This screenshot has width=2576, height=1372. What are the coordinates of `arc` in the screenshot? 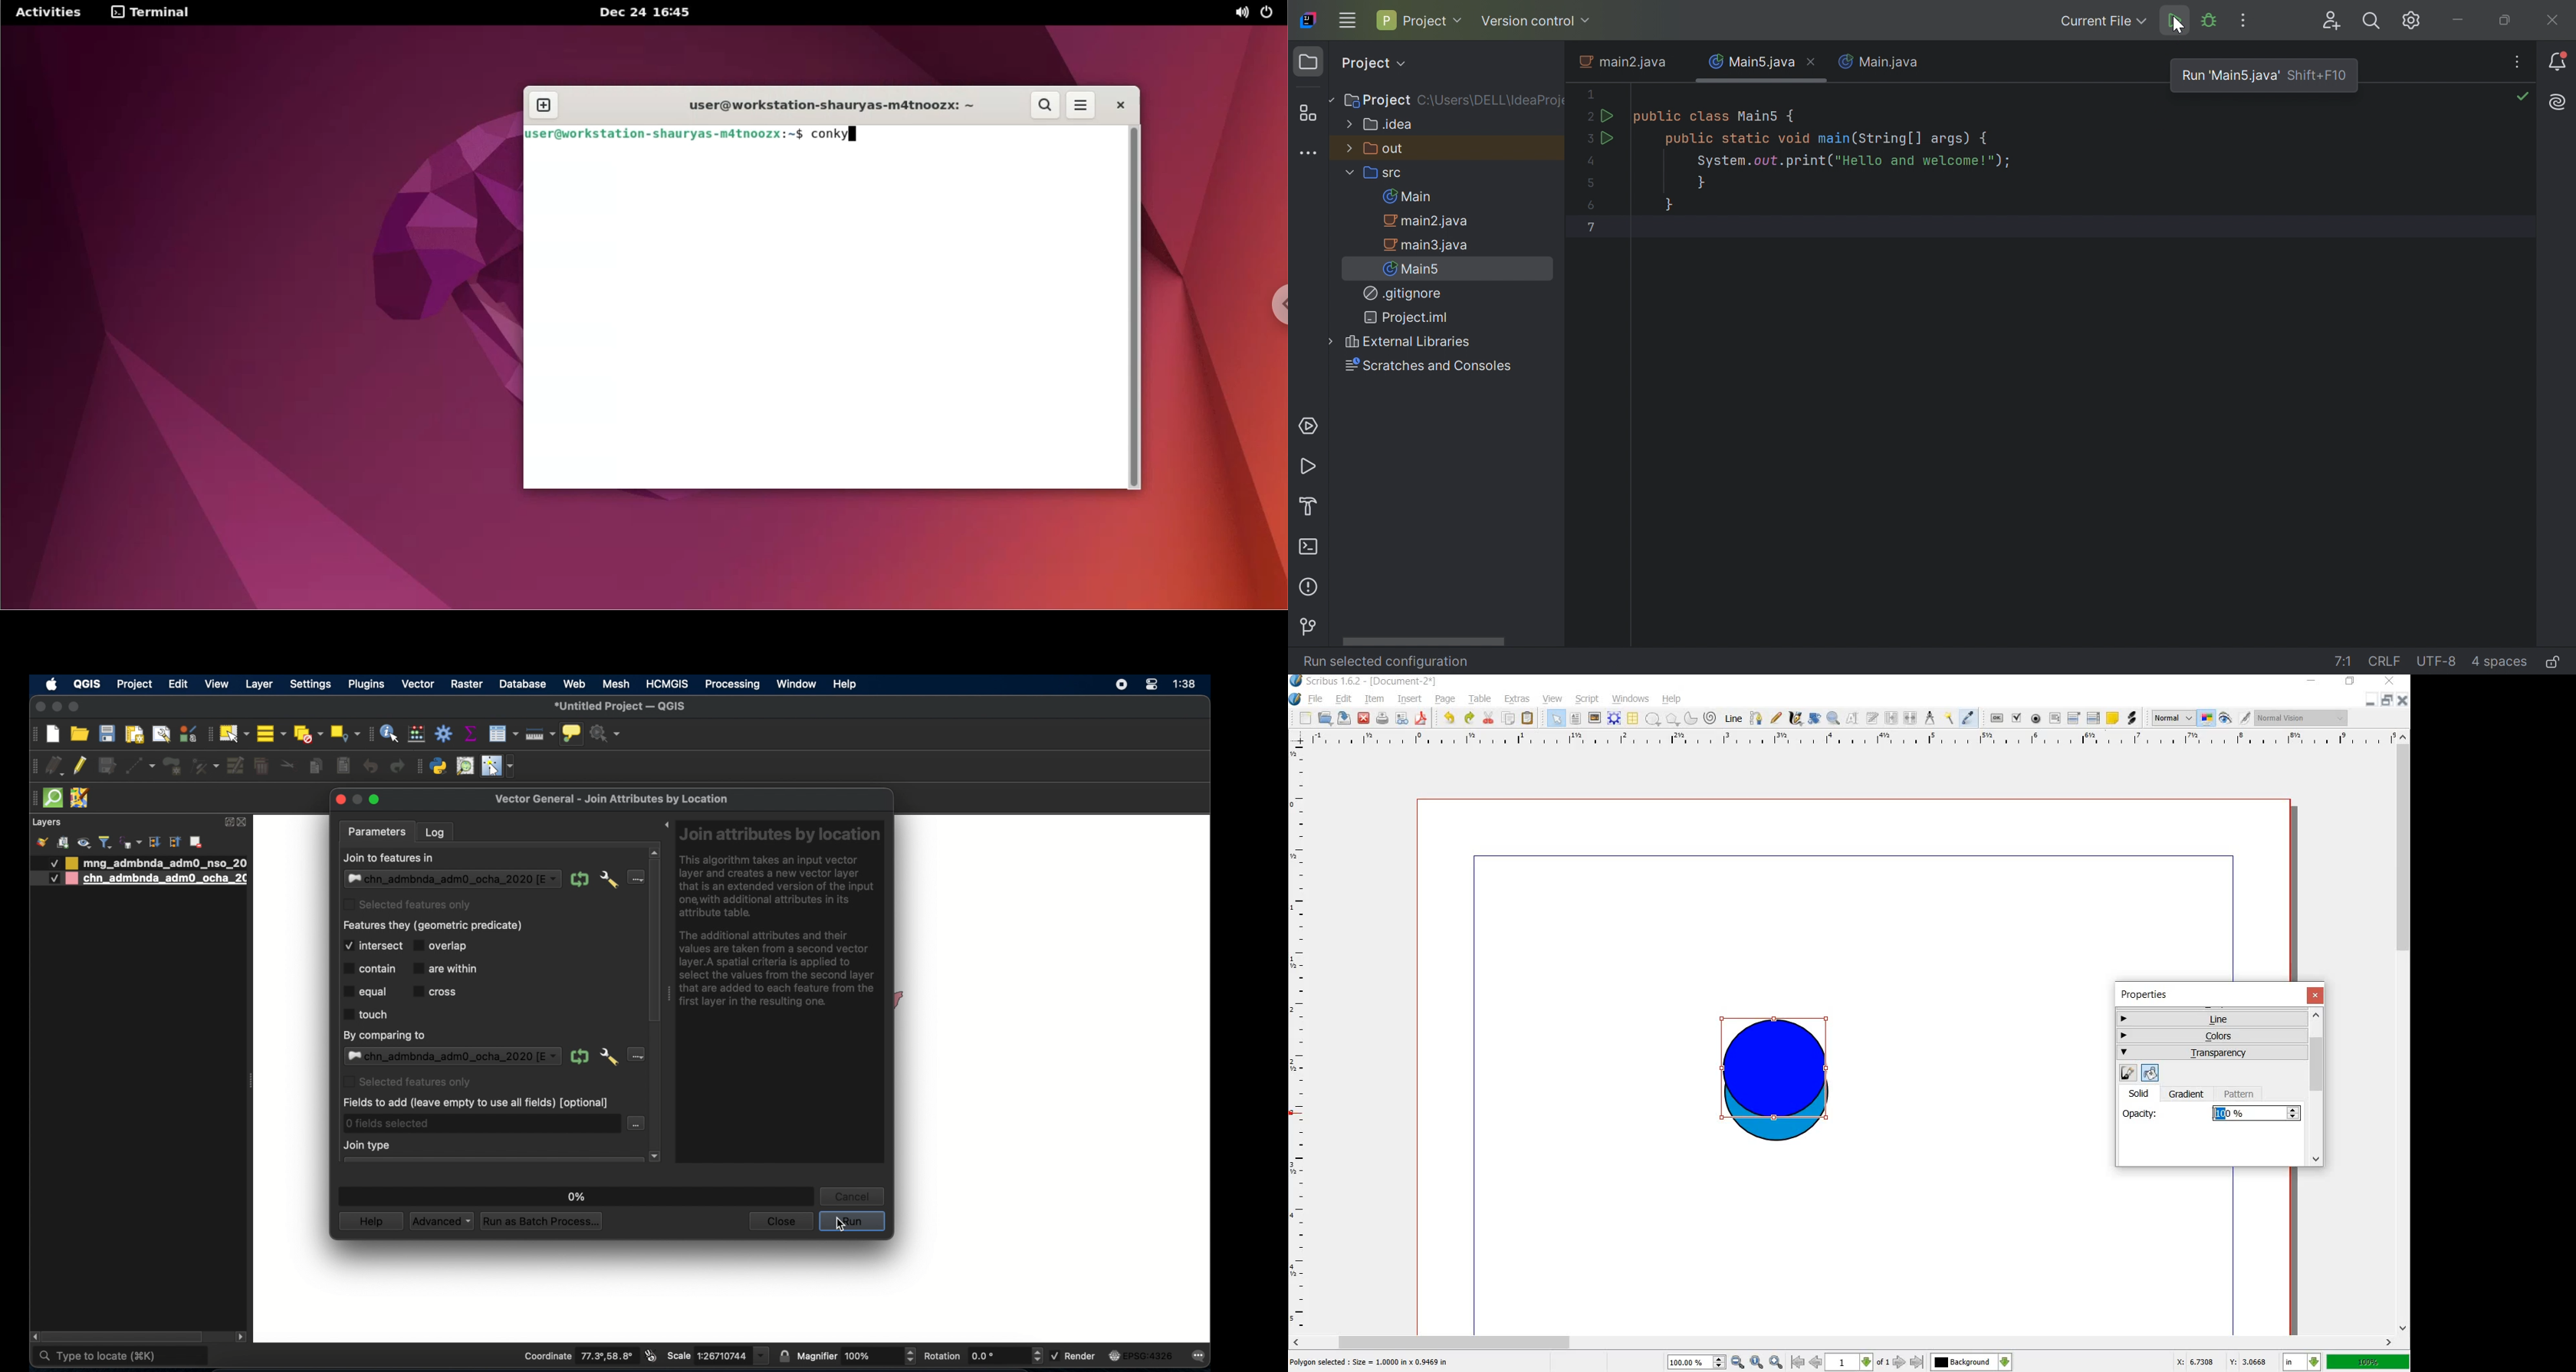 It's located at (1690, 720).